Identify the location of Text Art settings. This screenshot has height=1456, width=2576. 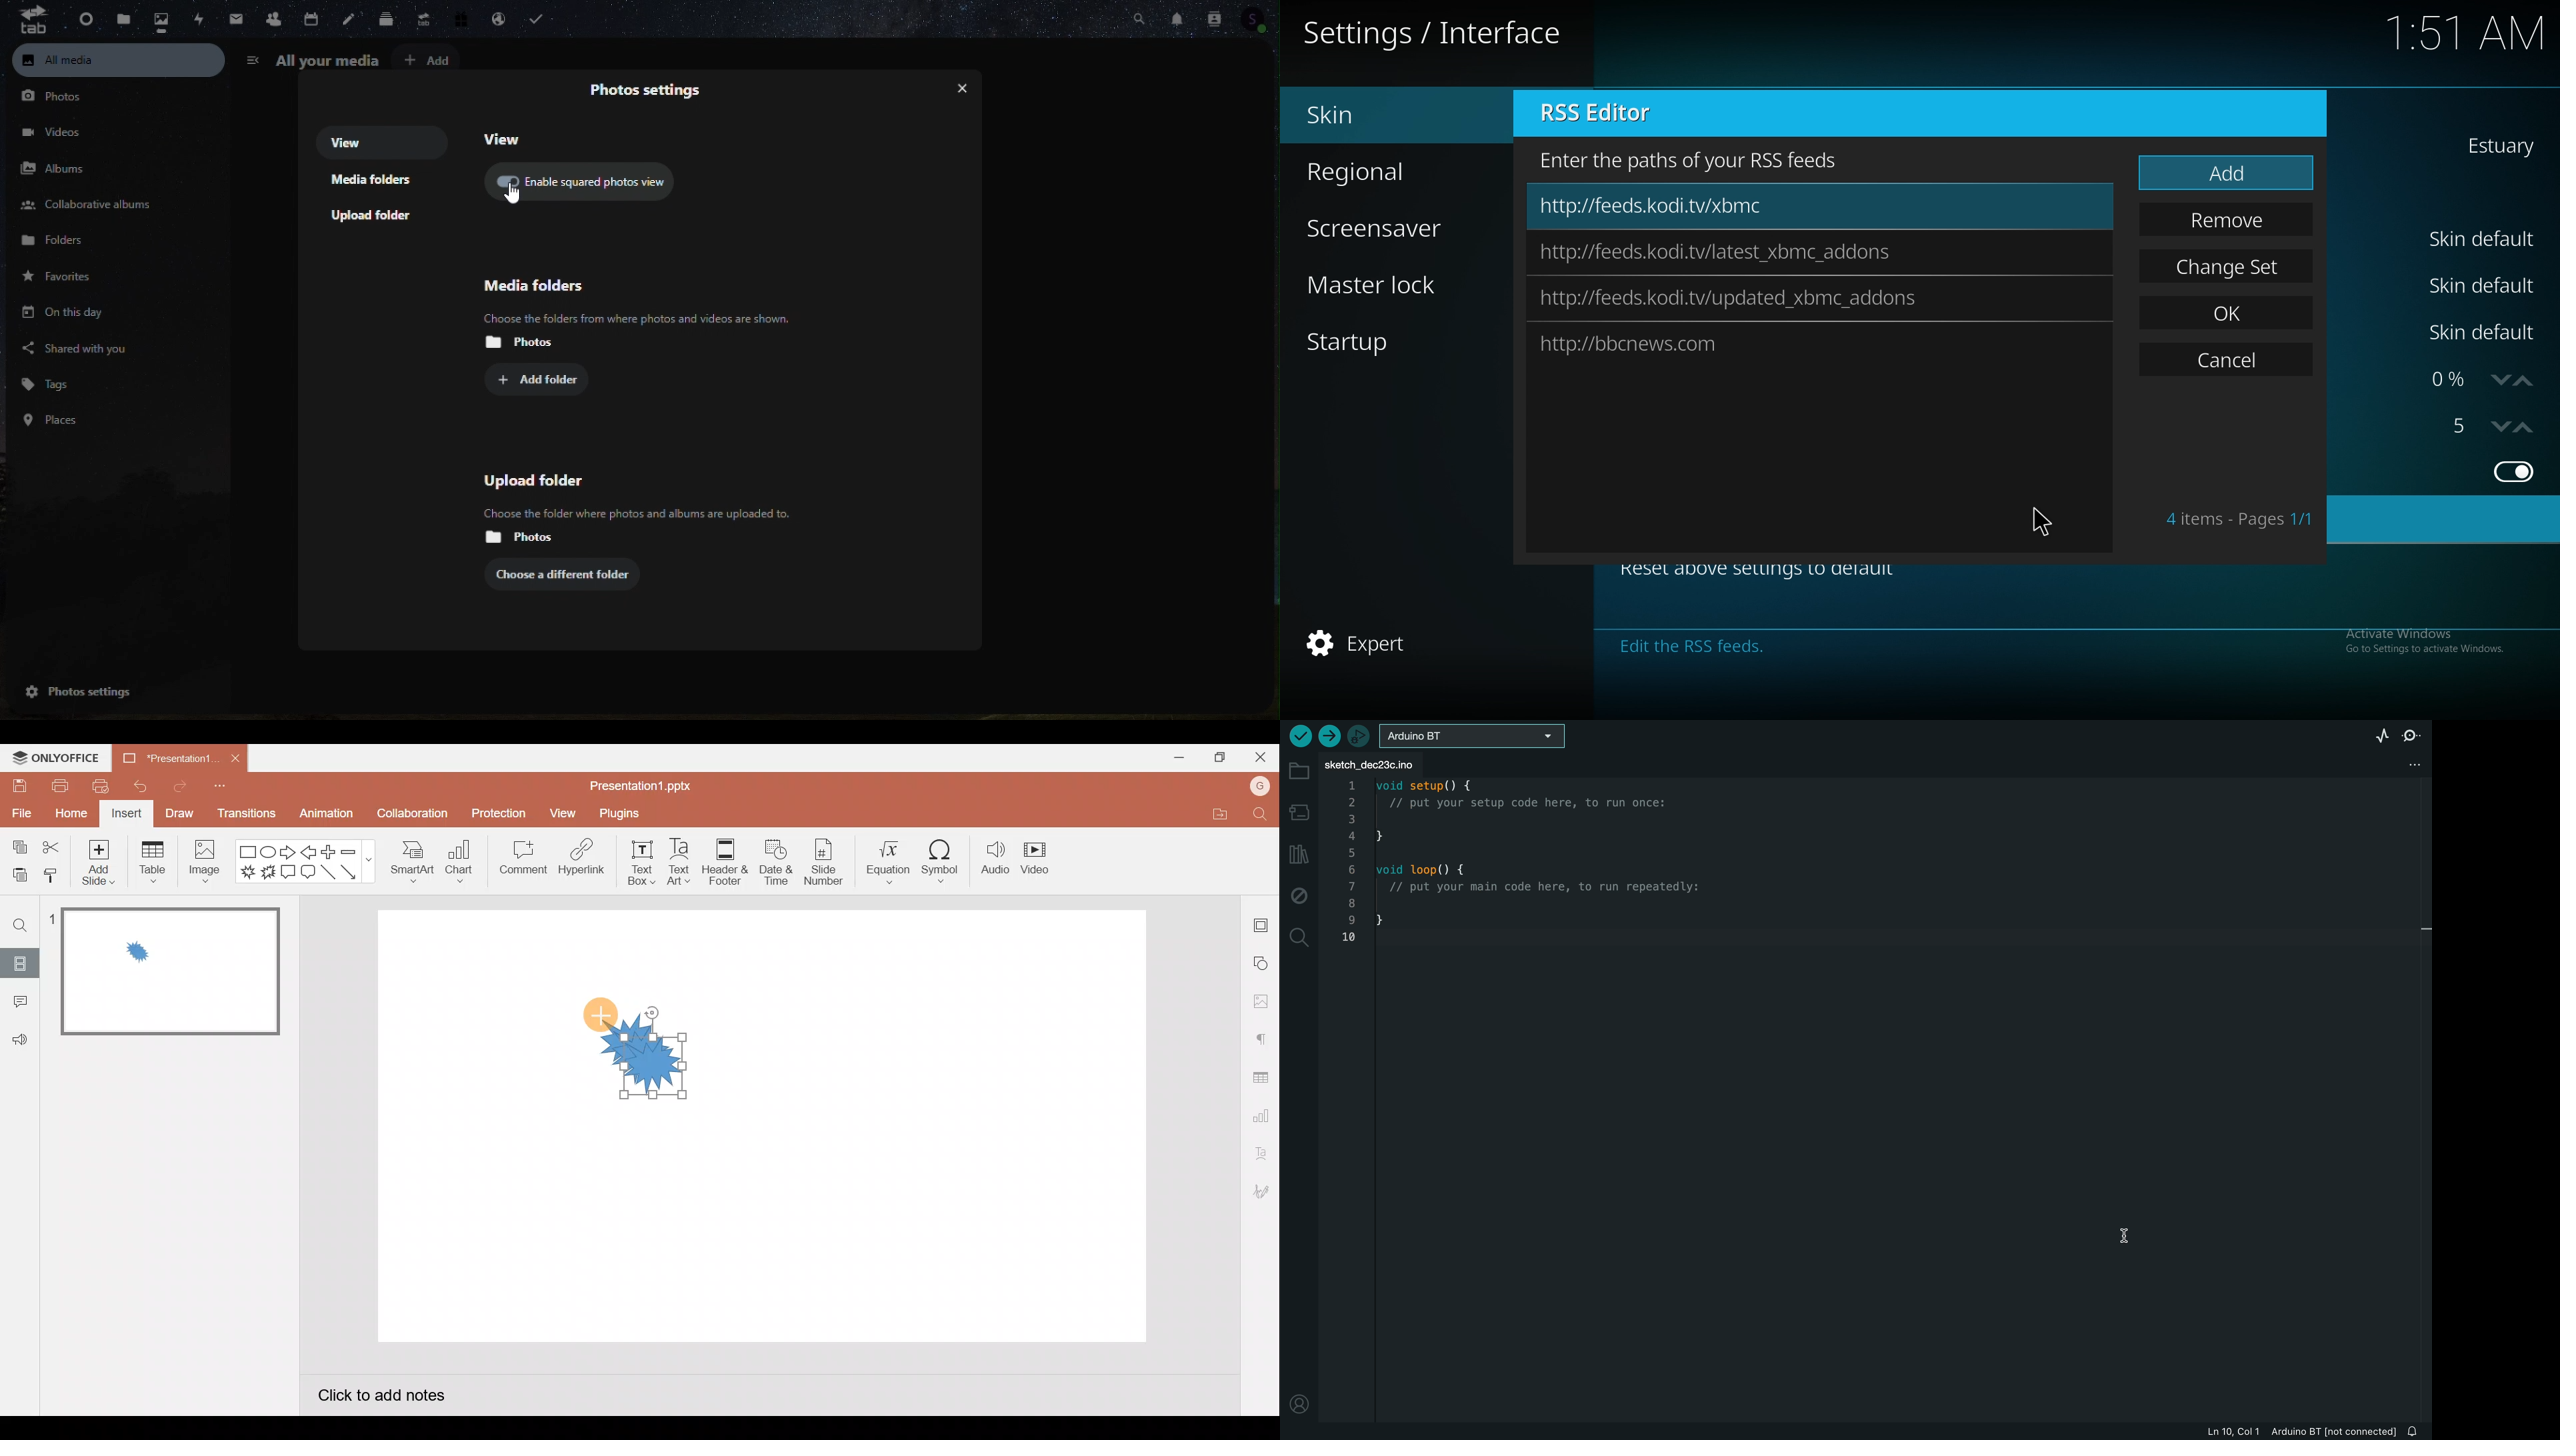
(1261, 1151).